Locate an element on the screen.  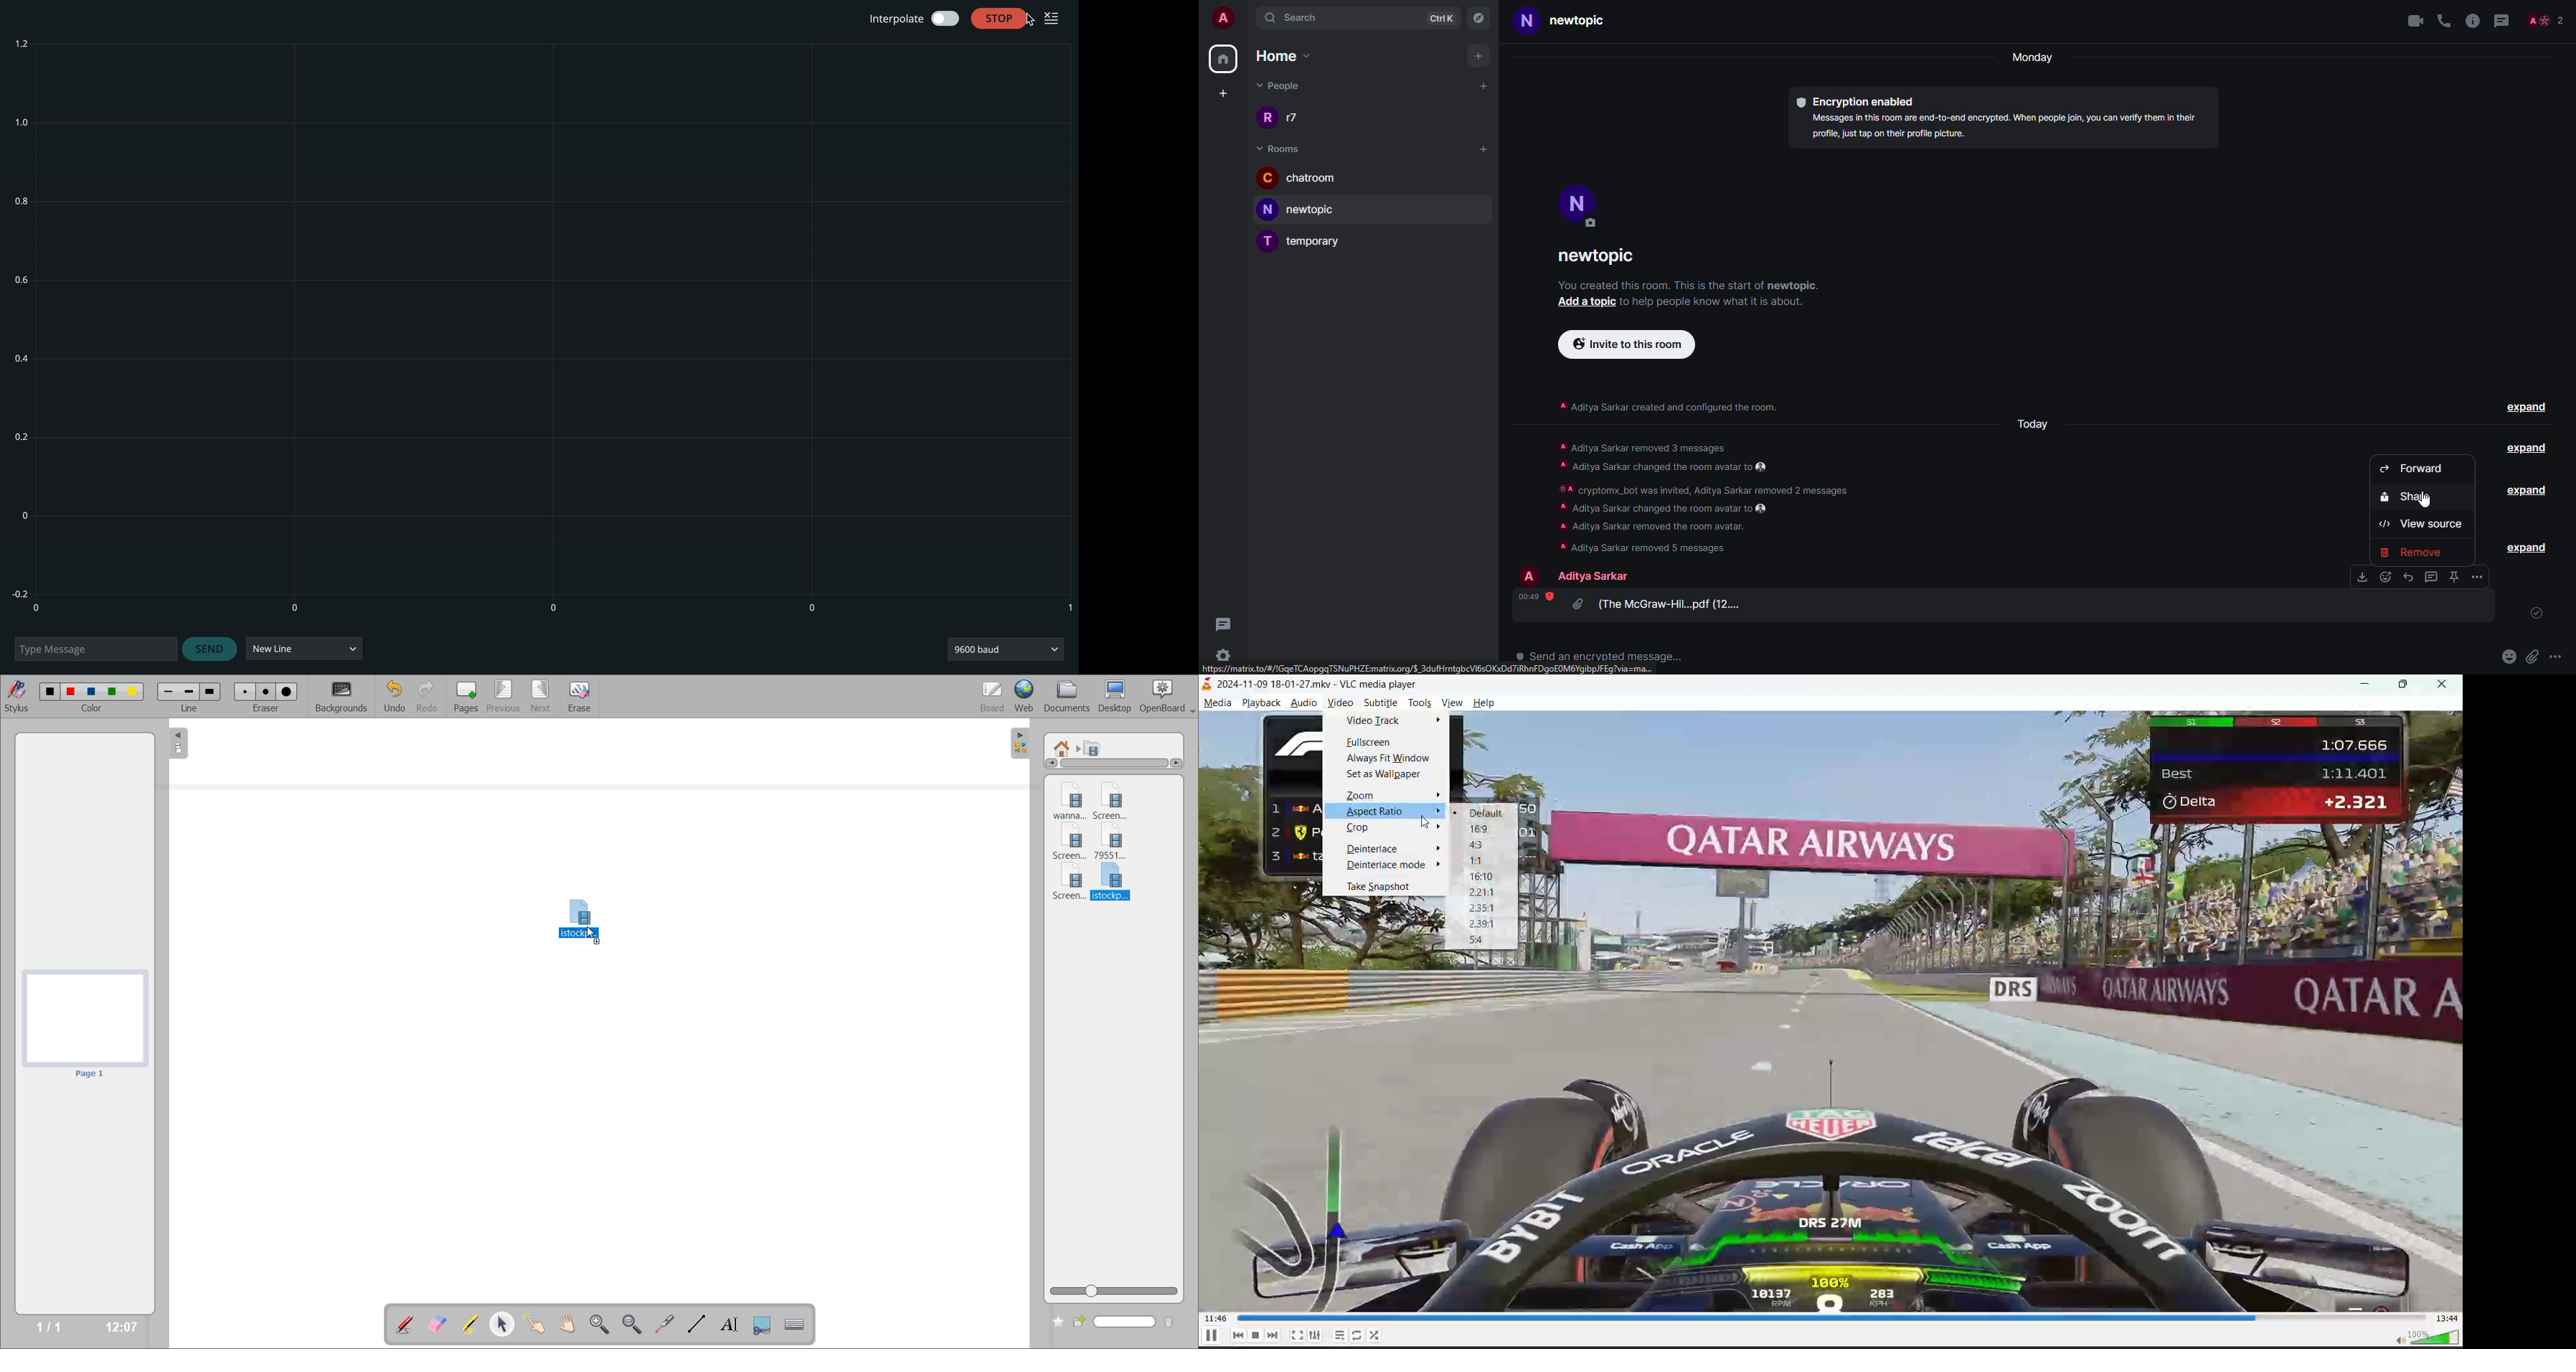
r17 is located at coordinates (1280, 116).